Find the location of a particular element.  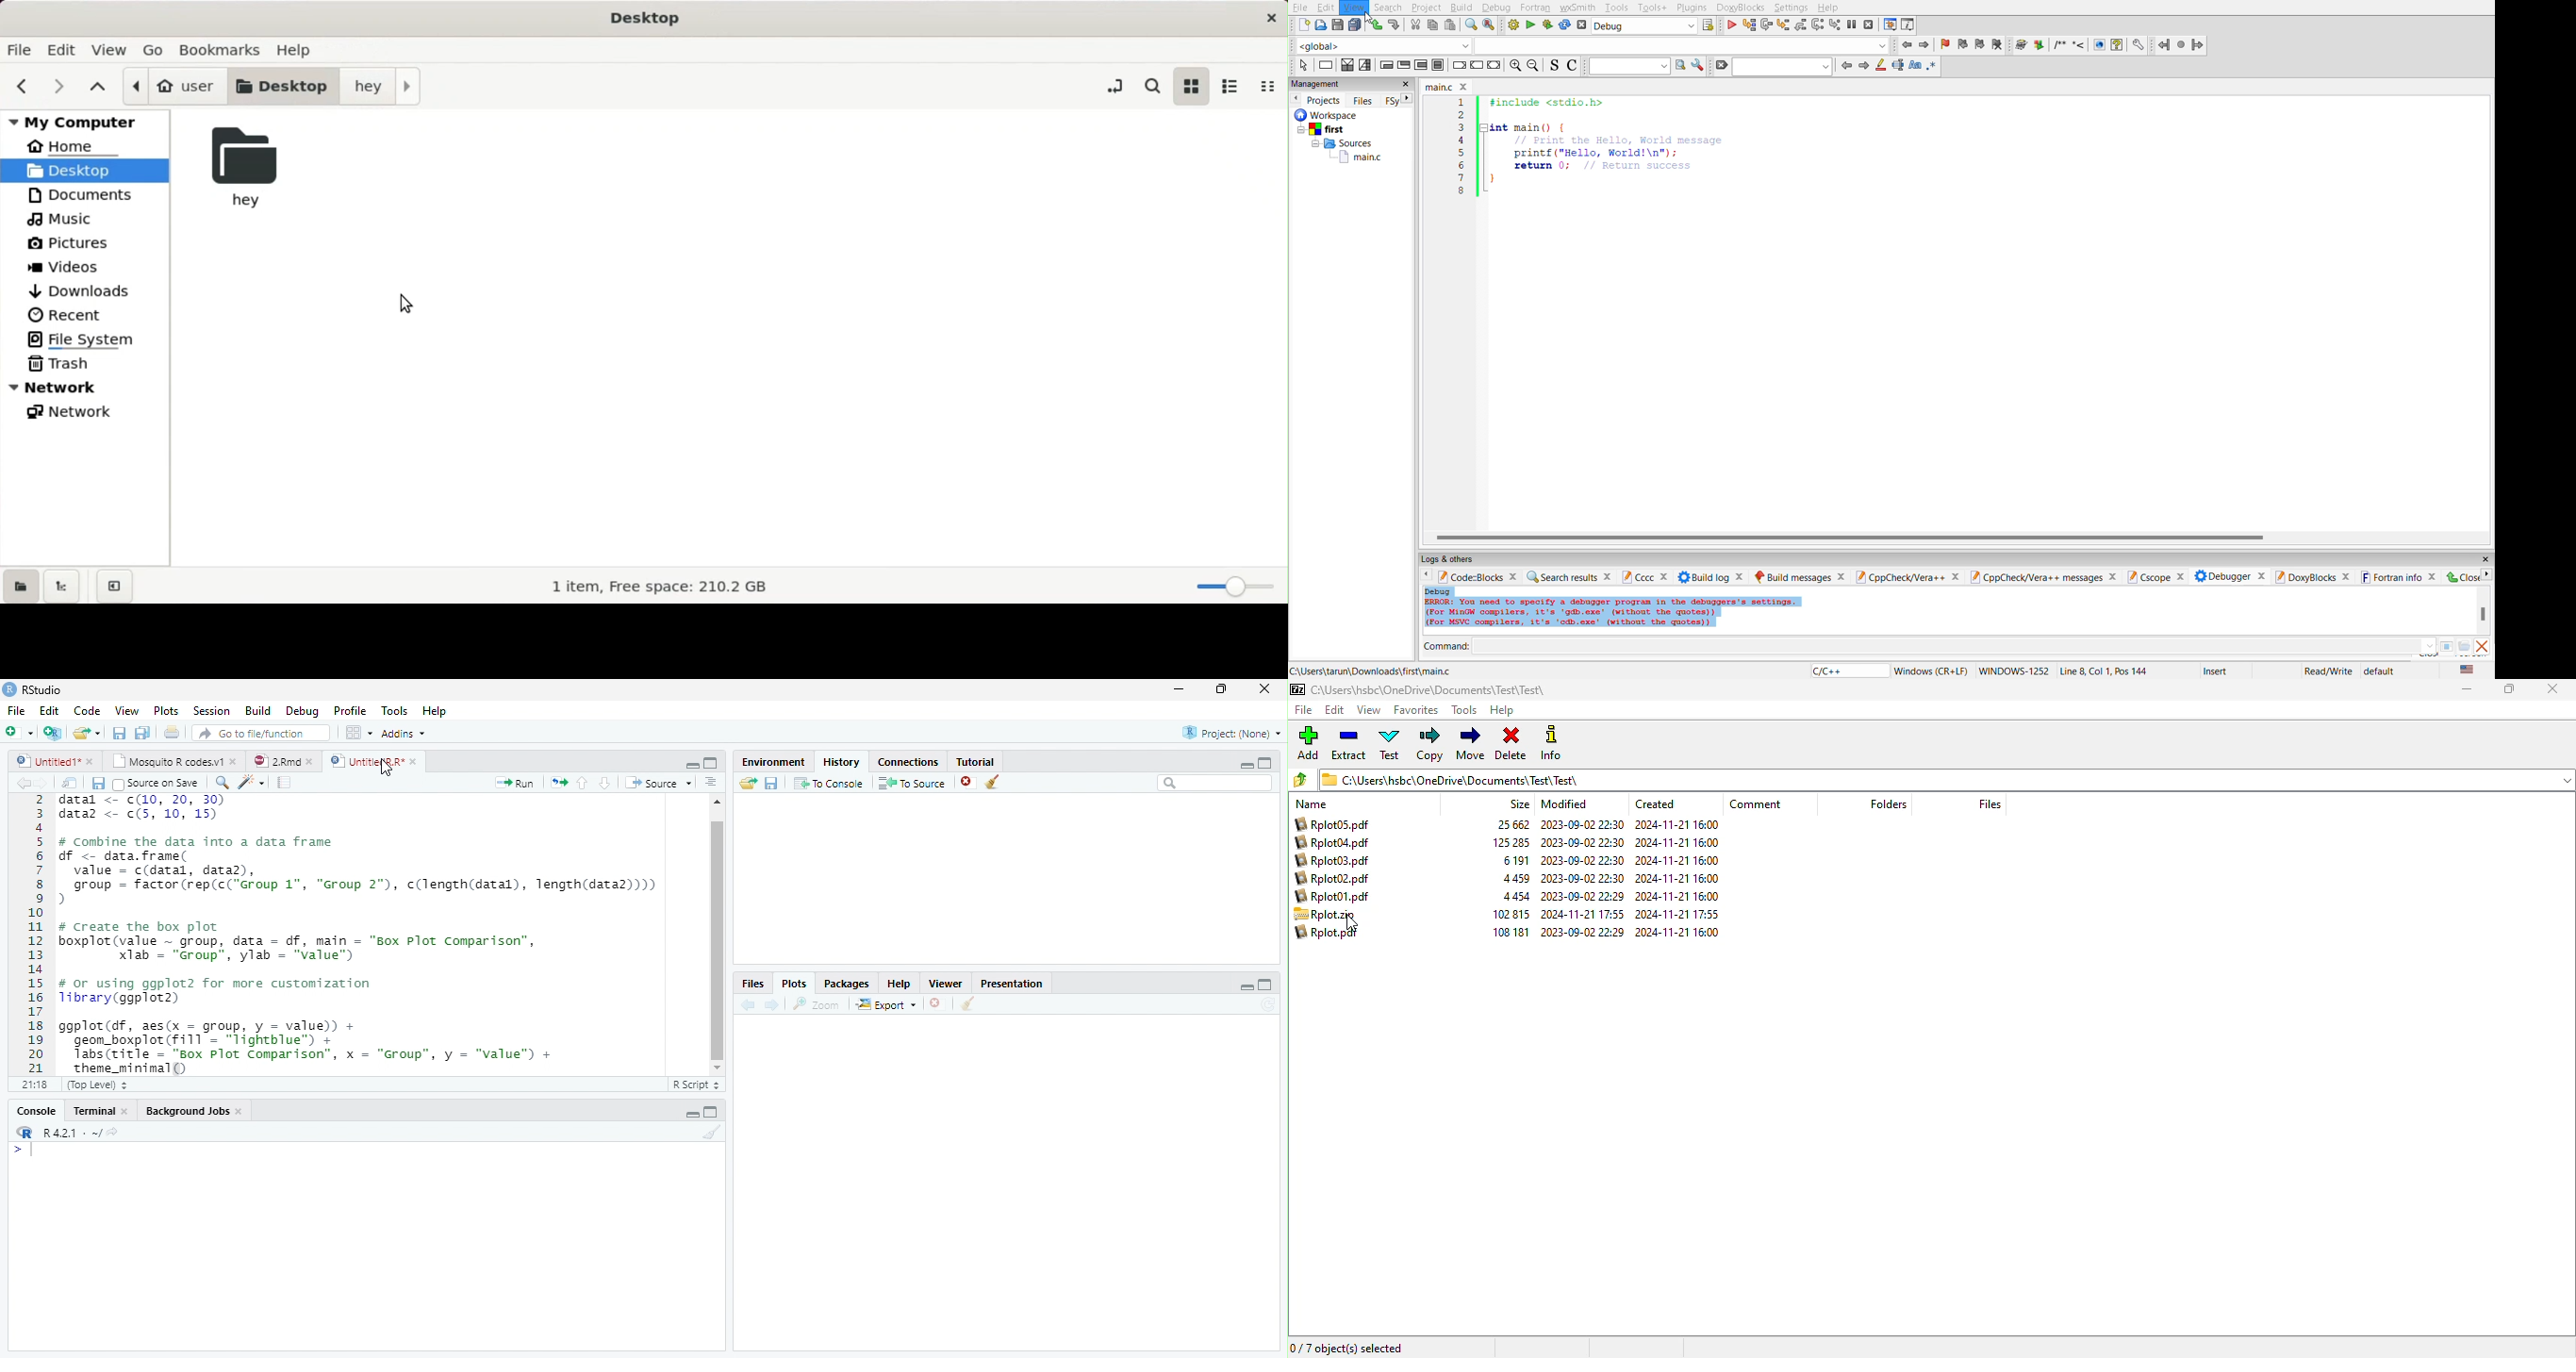

close is located at coordinates (309, 761).